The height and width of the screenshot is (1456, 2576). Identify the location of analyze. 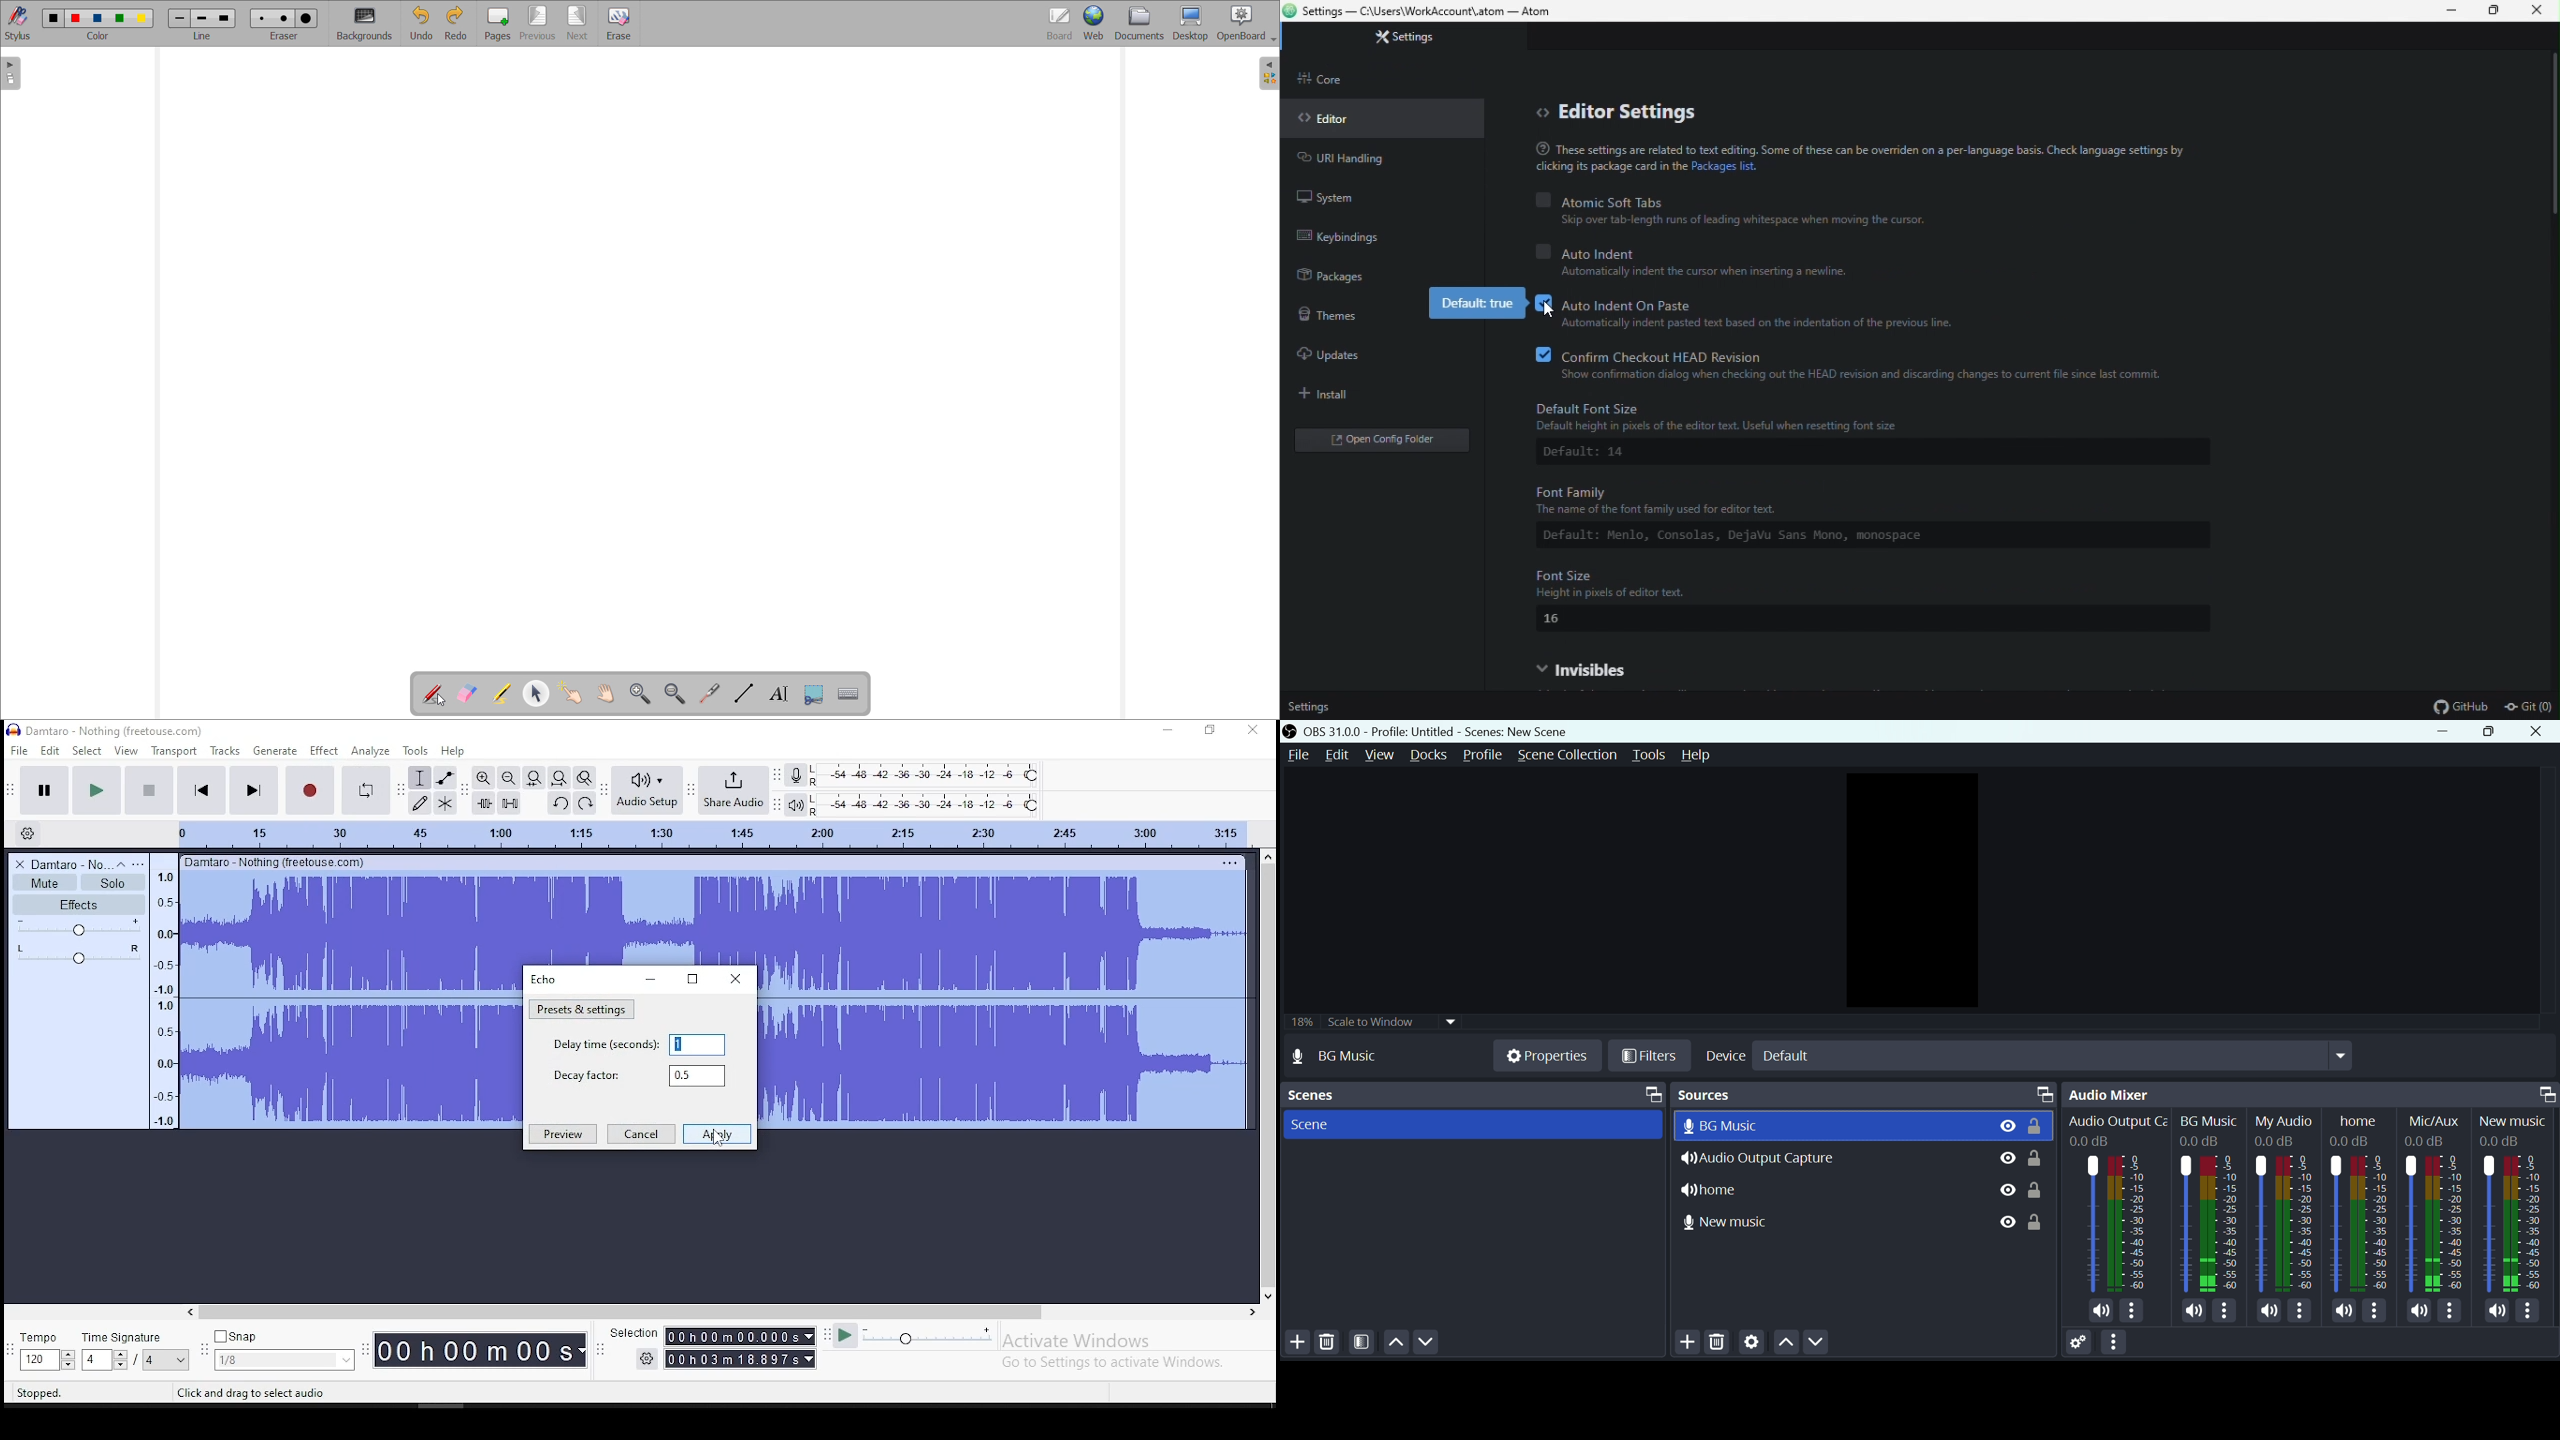
(370, 752).